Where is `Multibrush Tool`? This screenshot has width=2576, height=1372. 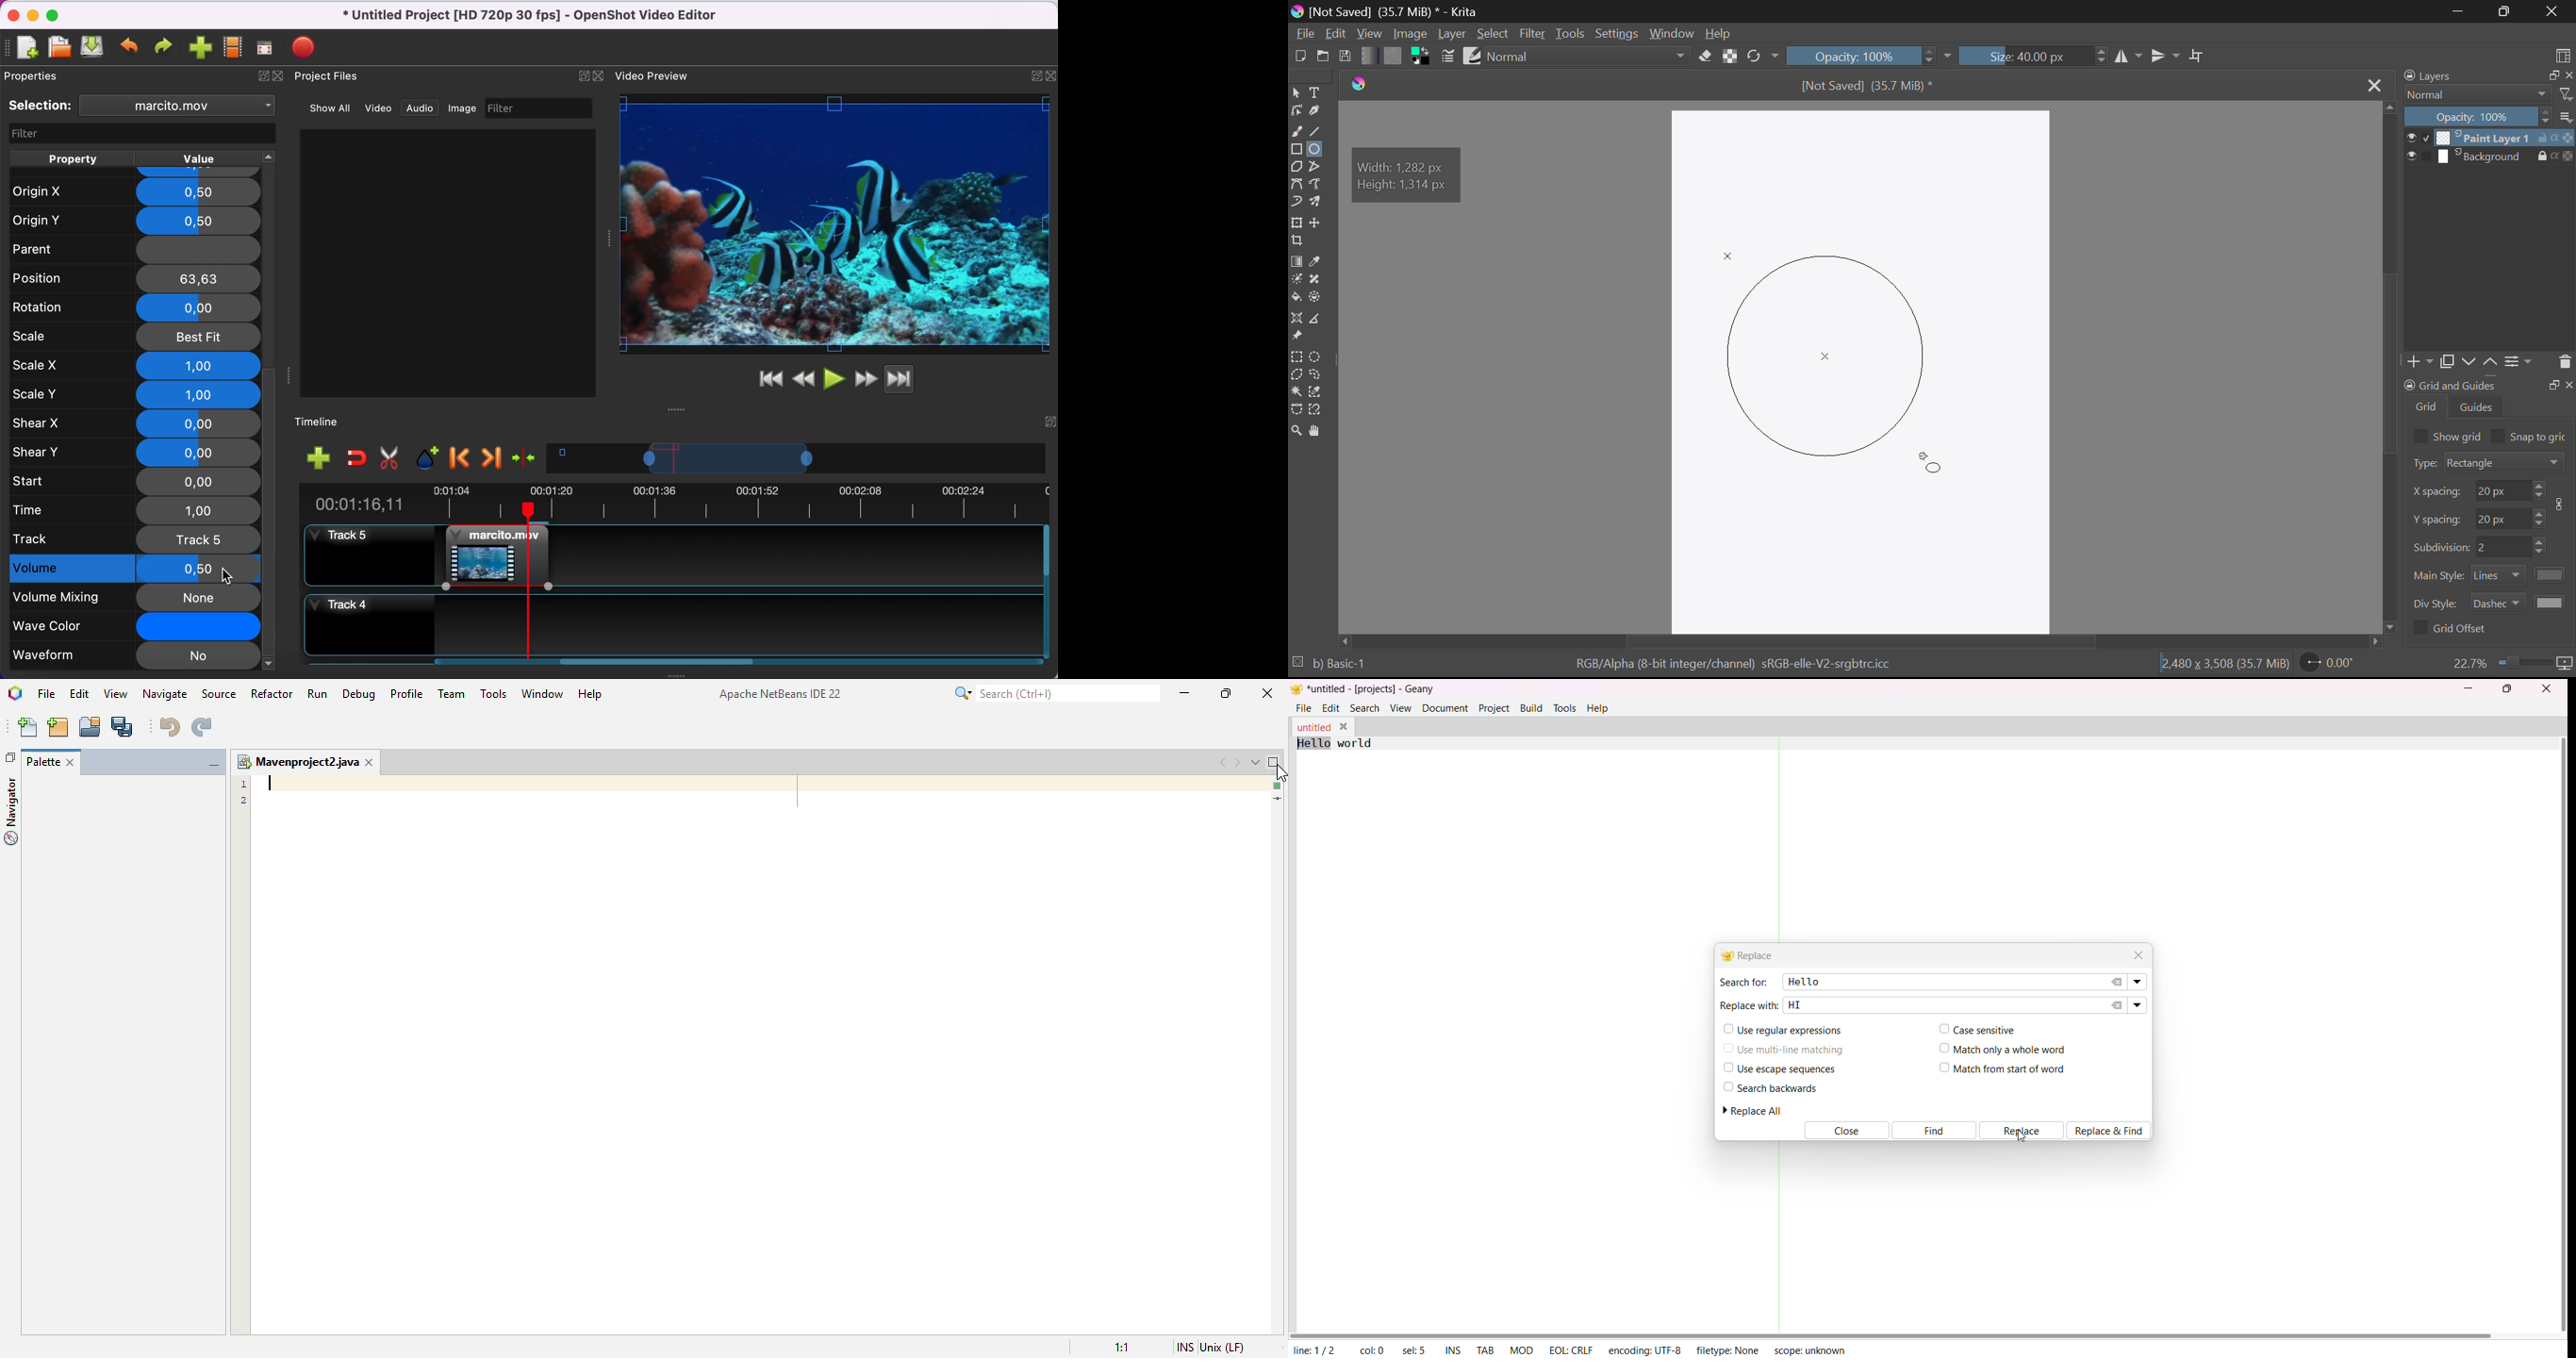 Multibrush Tool is located at coordinates (1318, 203).